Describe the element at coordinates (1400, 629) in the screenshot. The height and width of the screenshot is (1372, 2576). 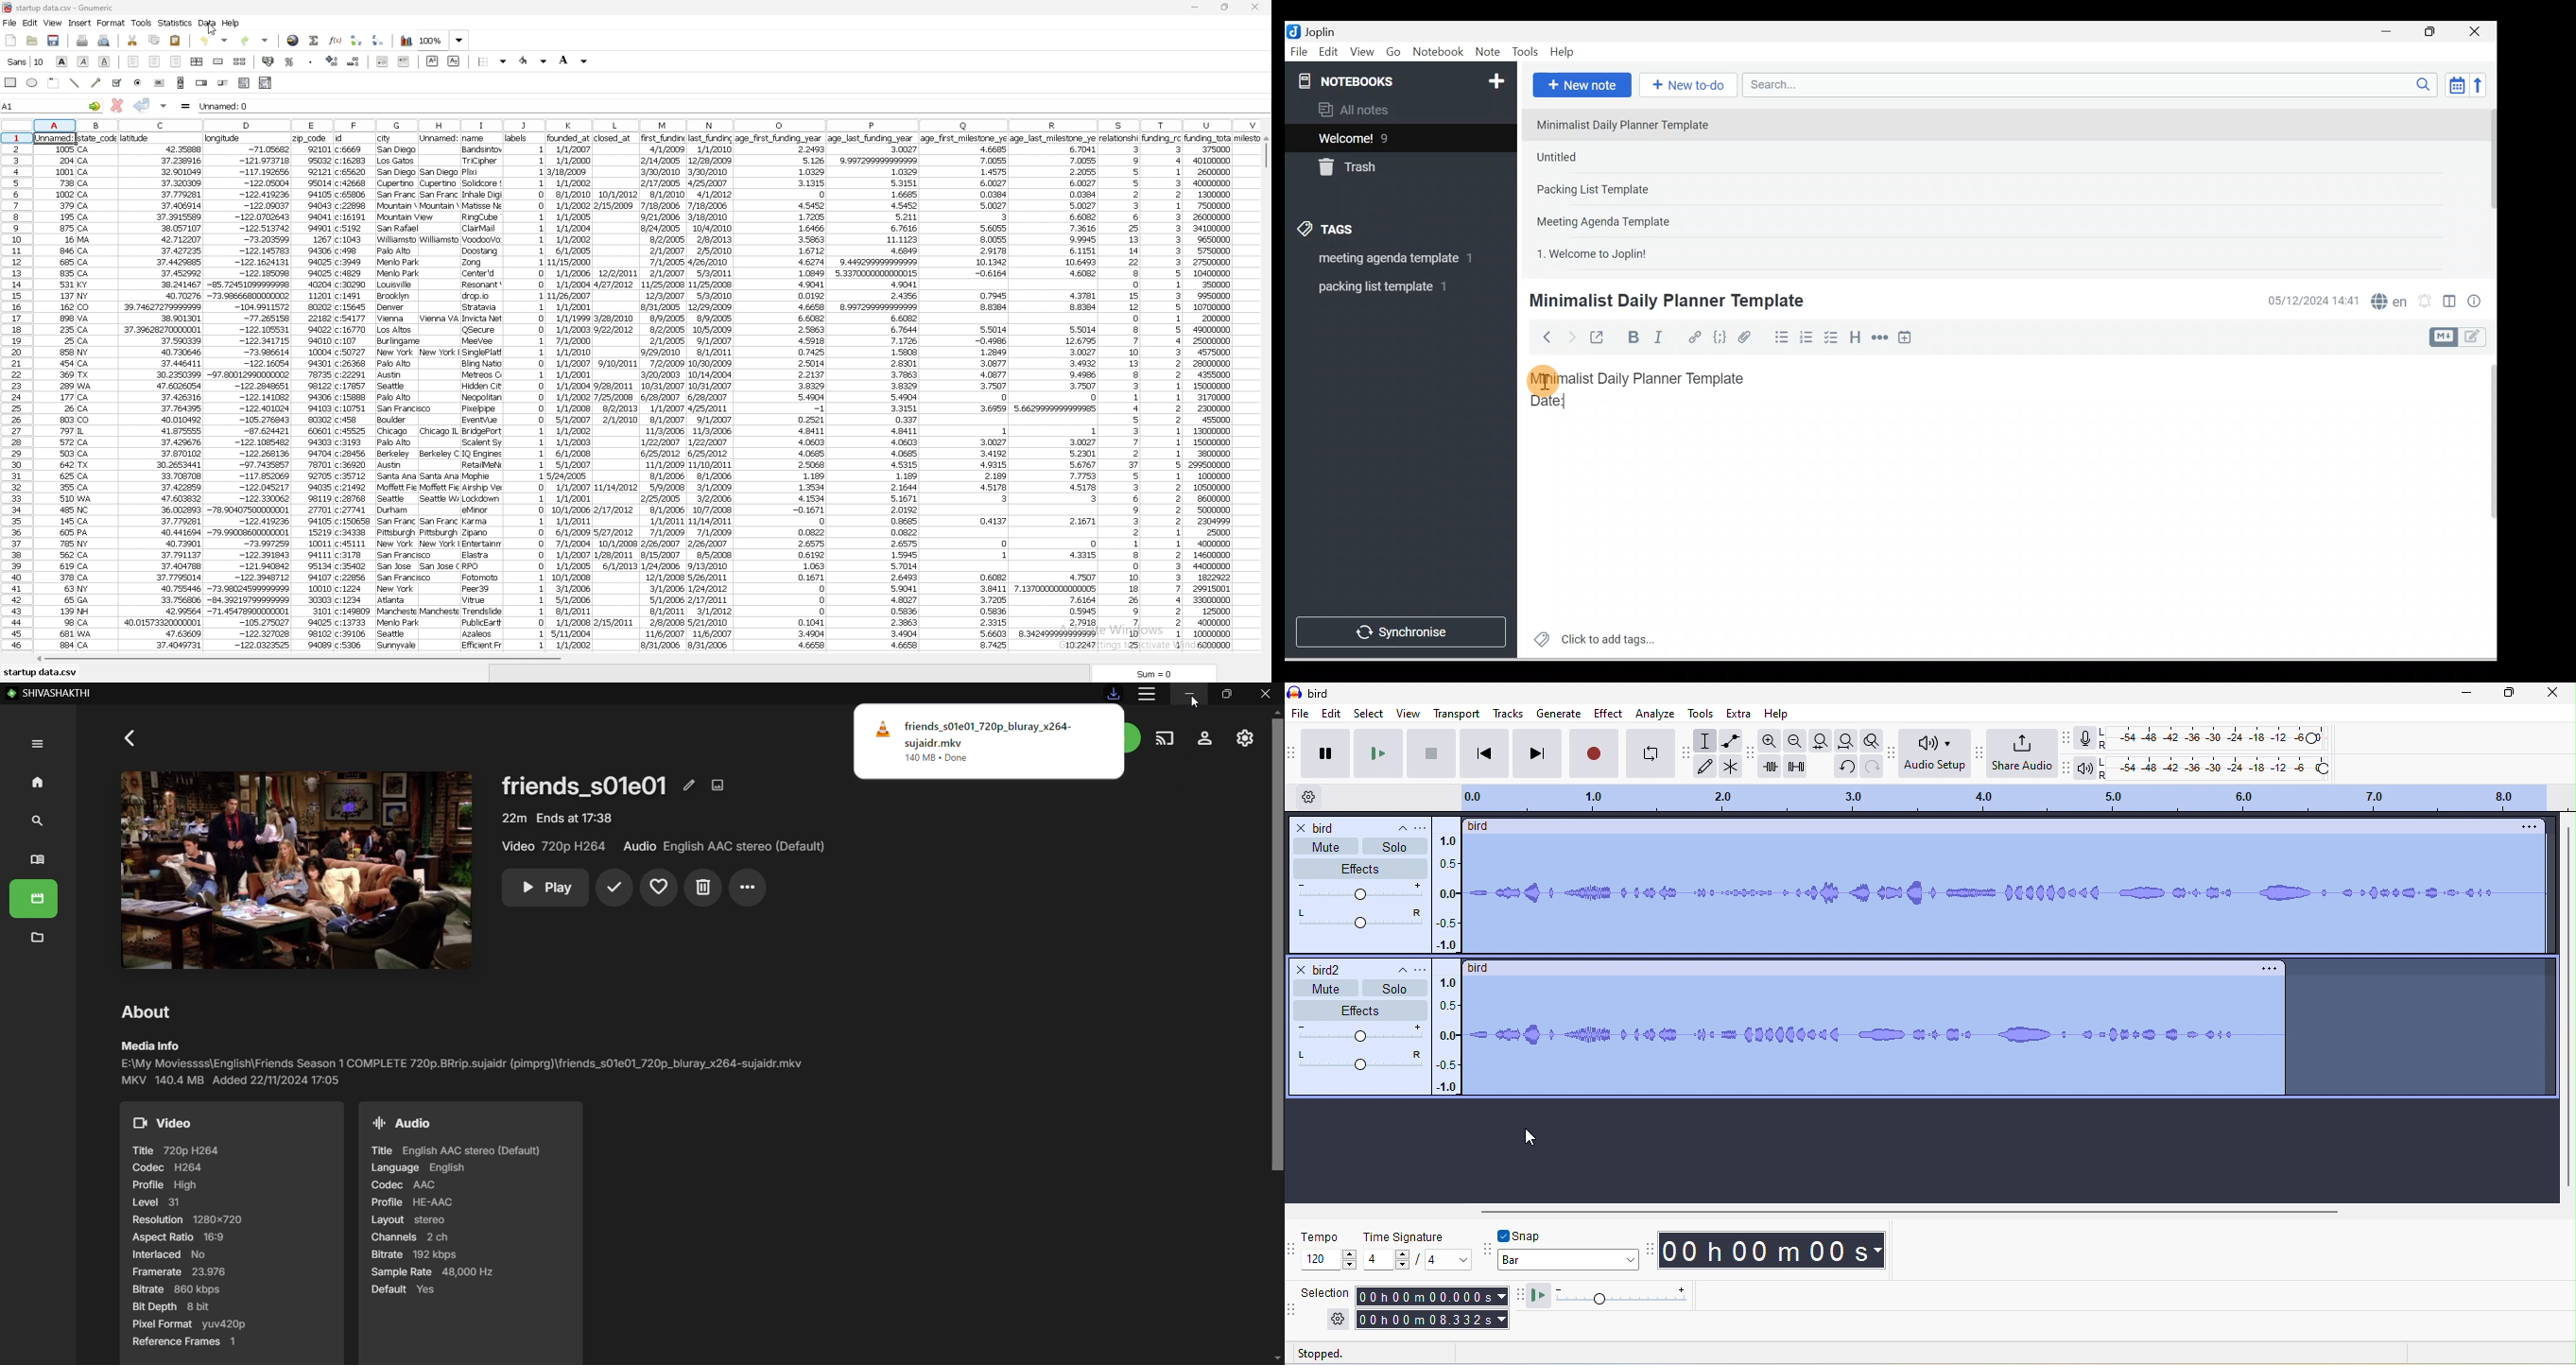
I see `Synchronise` at that location.